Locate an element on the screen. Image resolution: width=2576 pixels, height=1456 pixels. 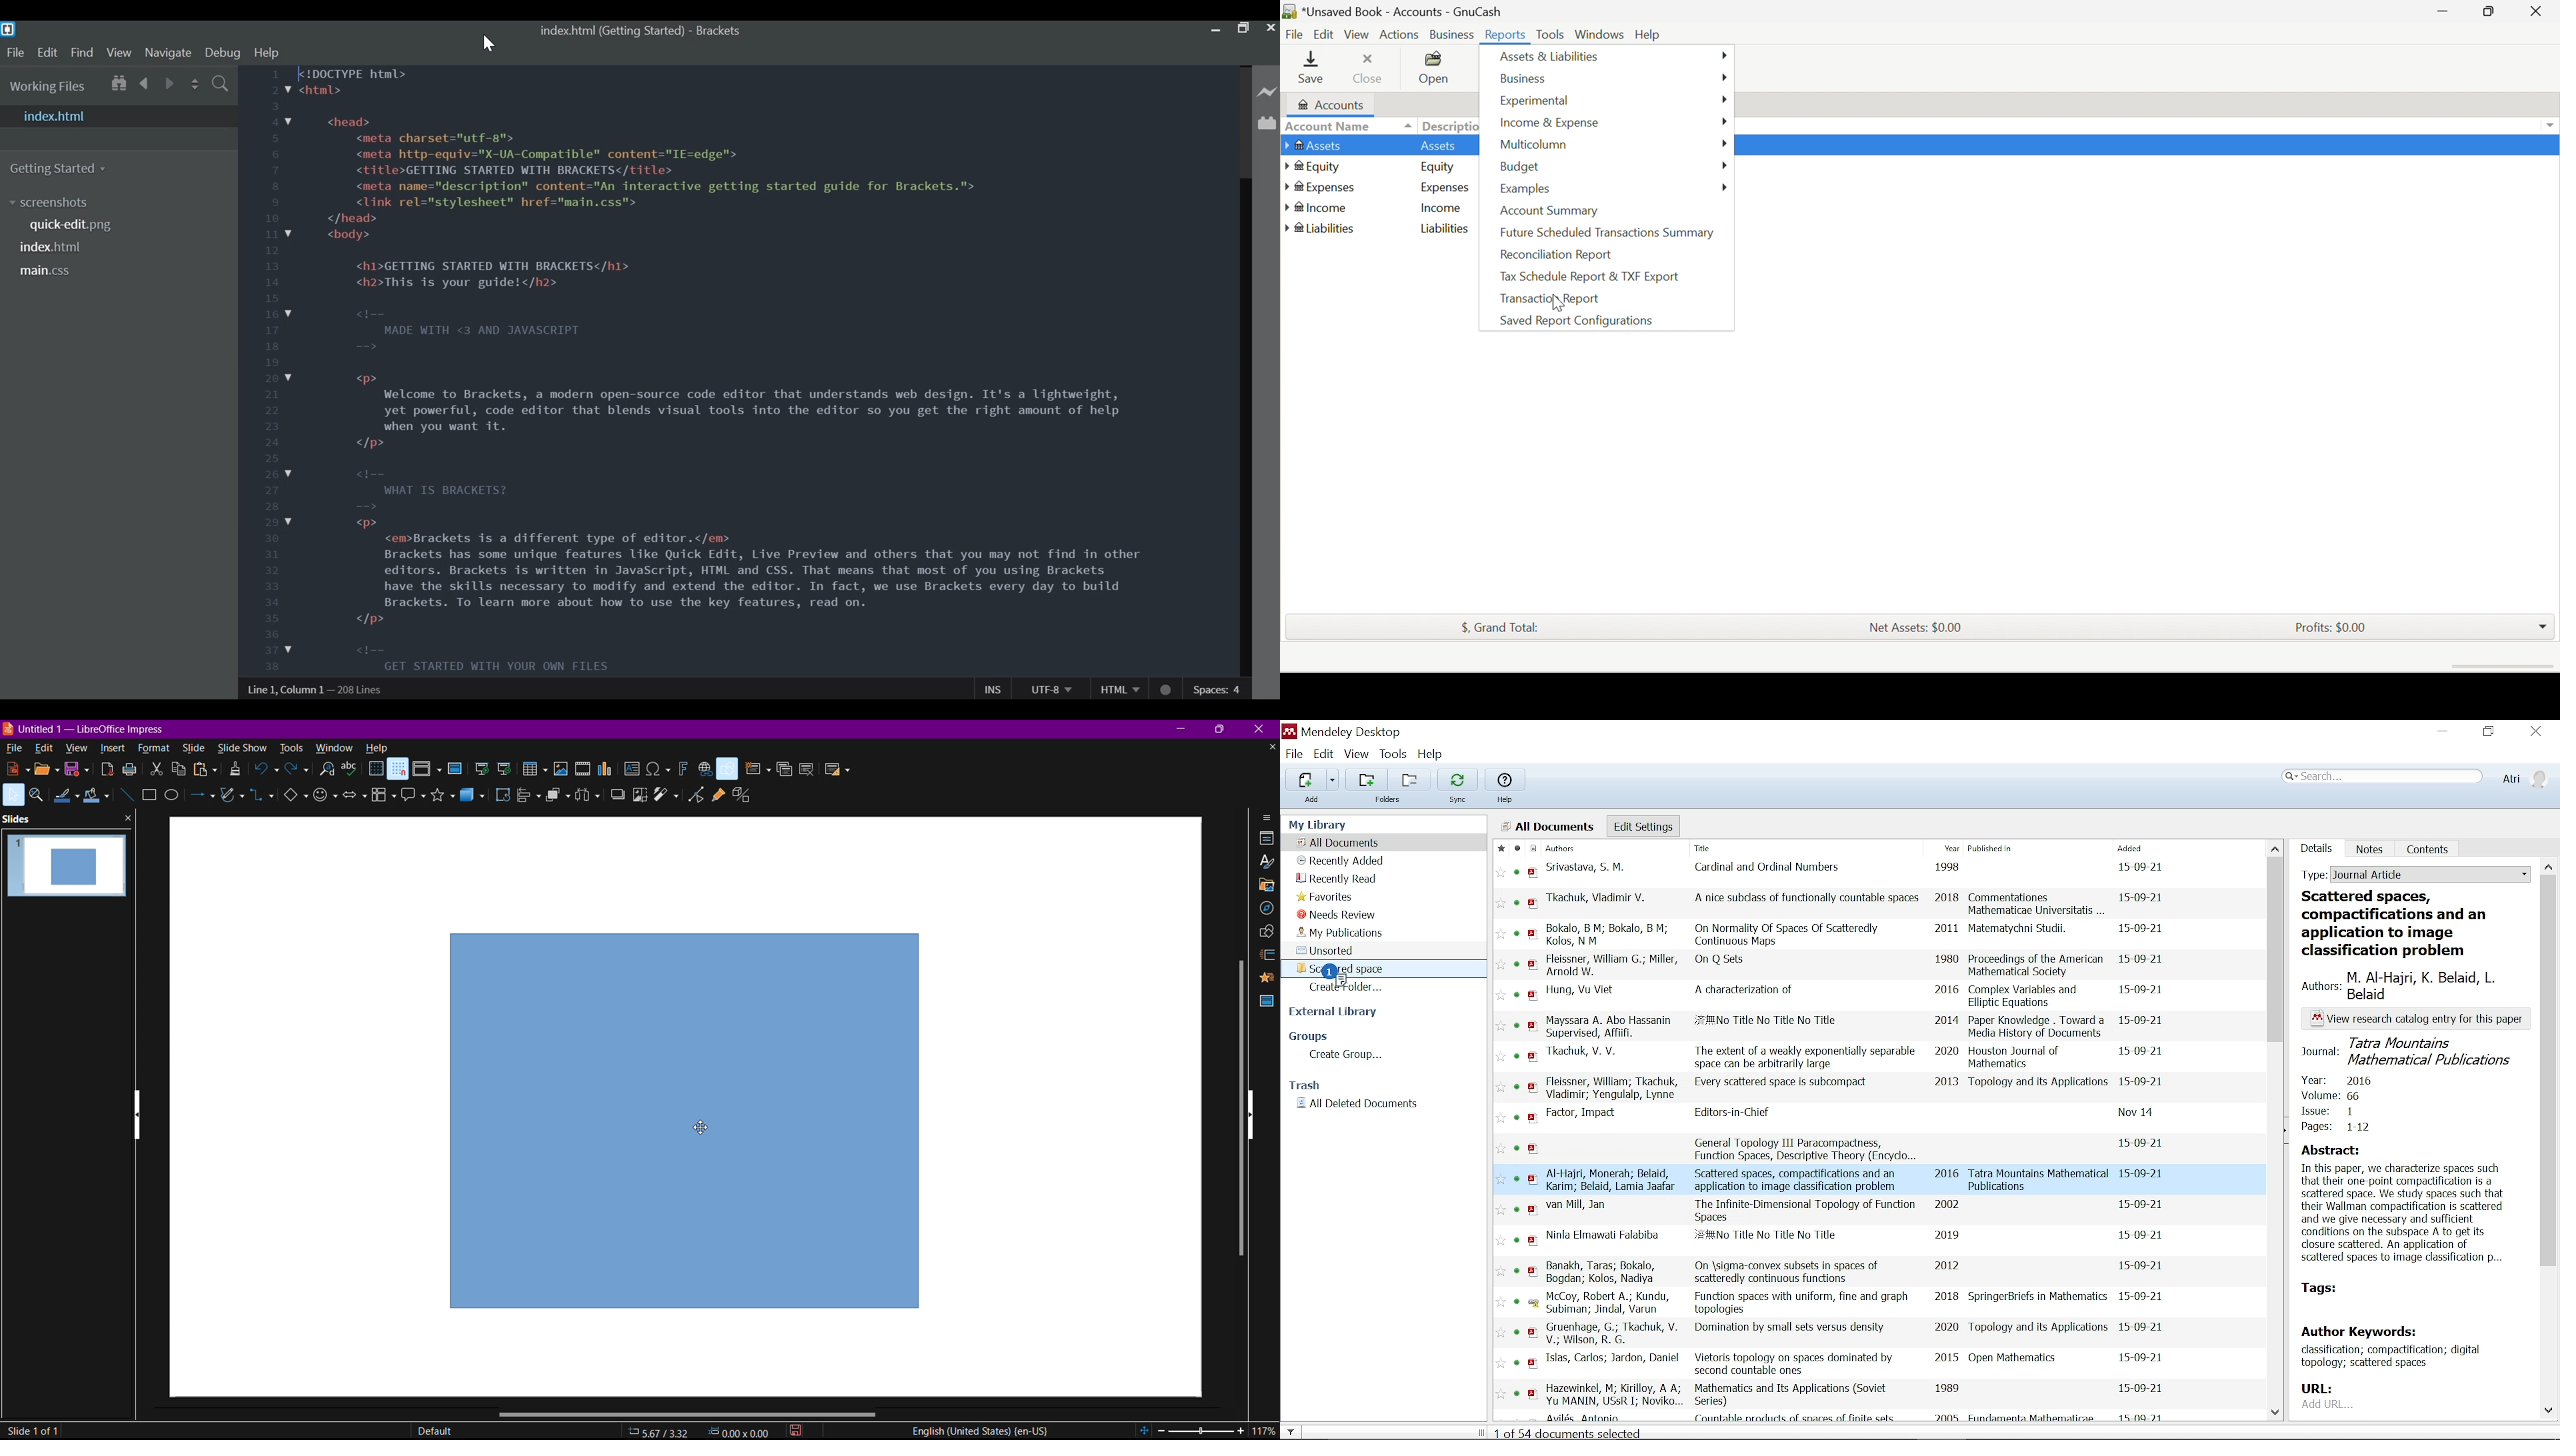
favorites is located at coordinates (1500, 1134).